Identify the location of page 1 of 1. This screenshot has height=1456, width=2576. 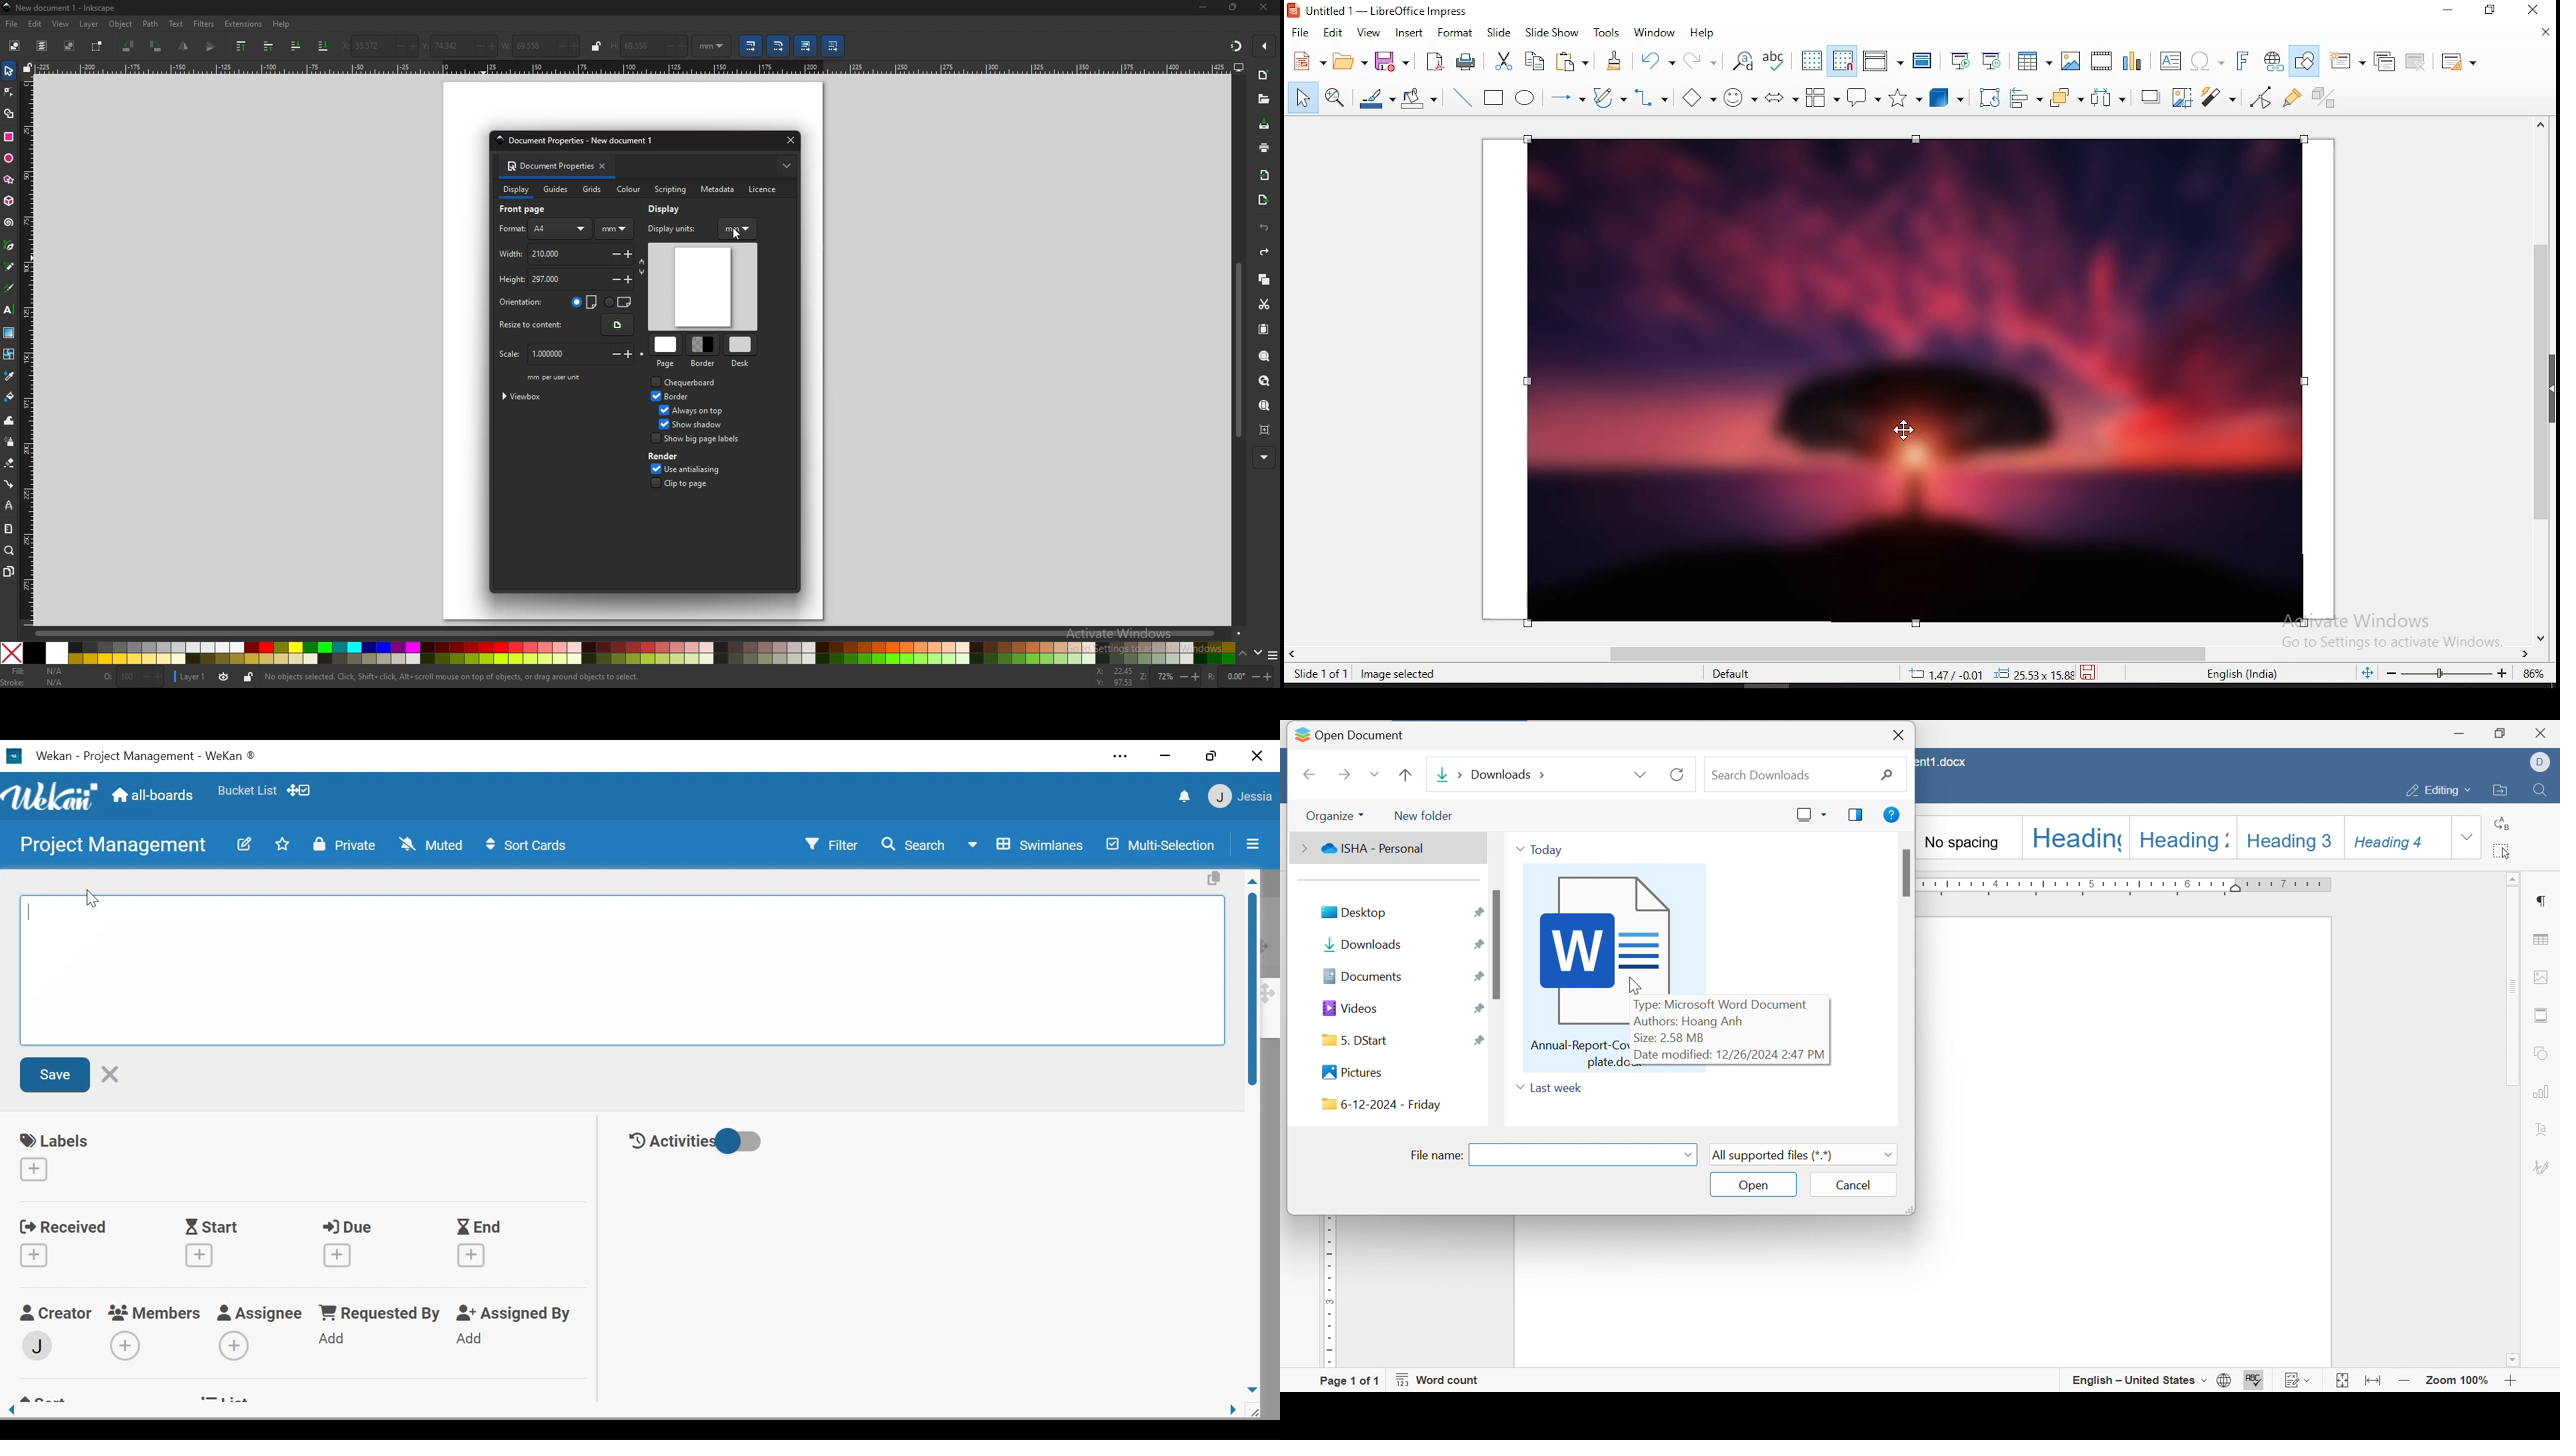
(1348, 1380).